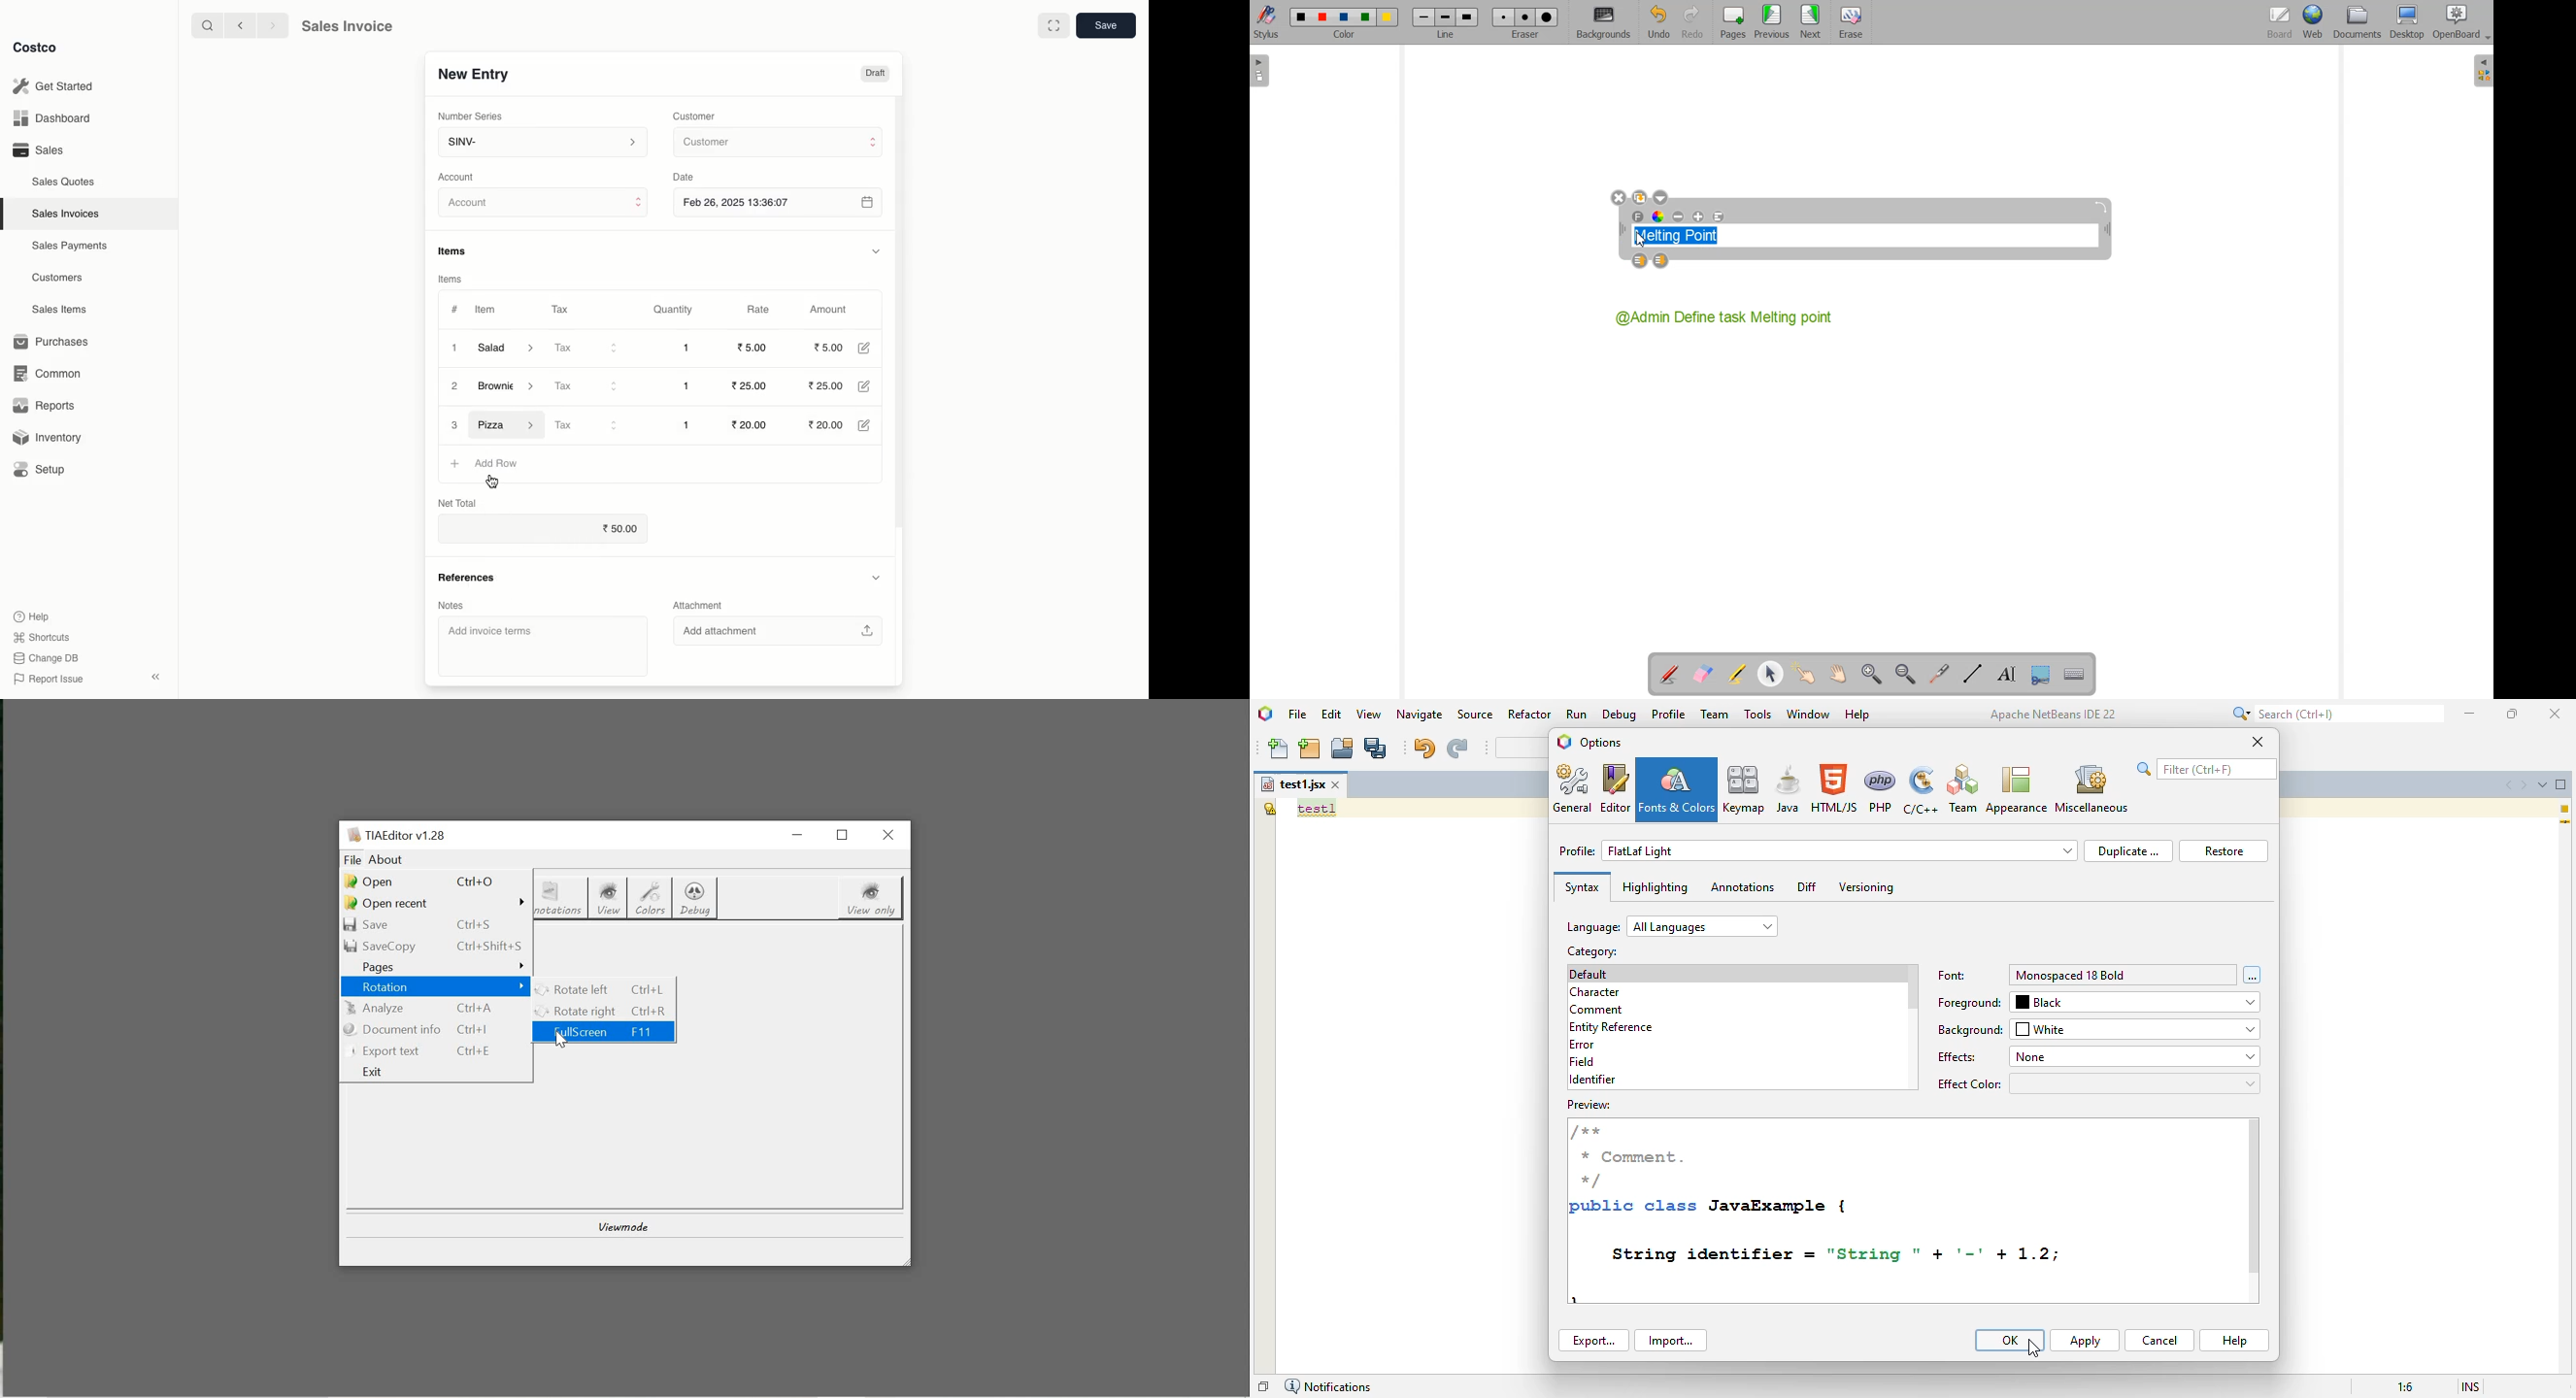  Describe the element at coordinates (830, 387) in the screenshot. I see `25.00` at that location.